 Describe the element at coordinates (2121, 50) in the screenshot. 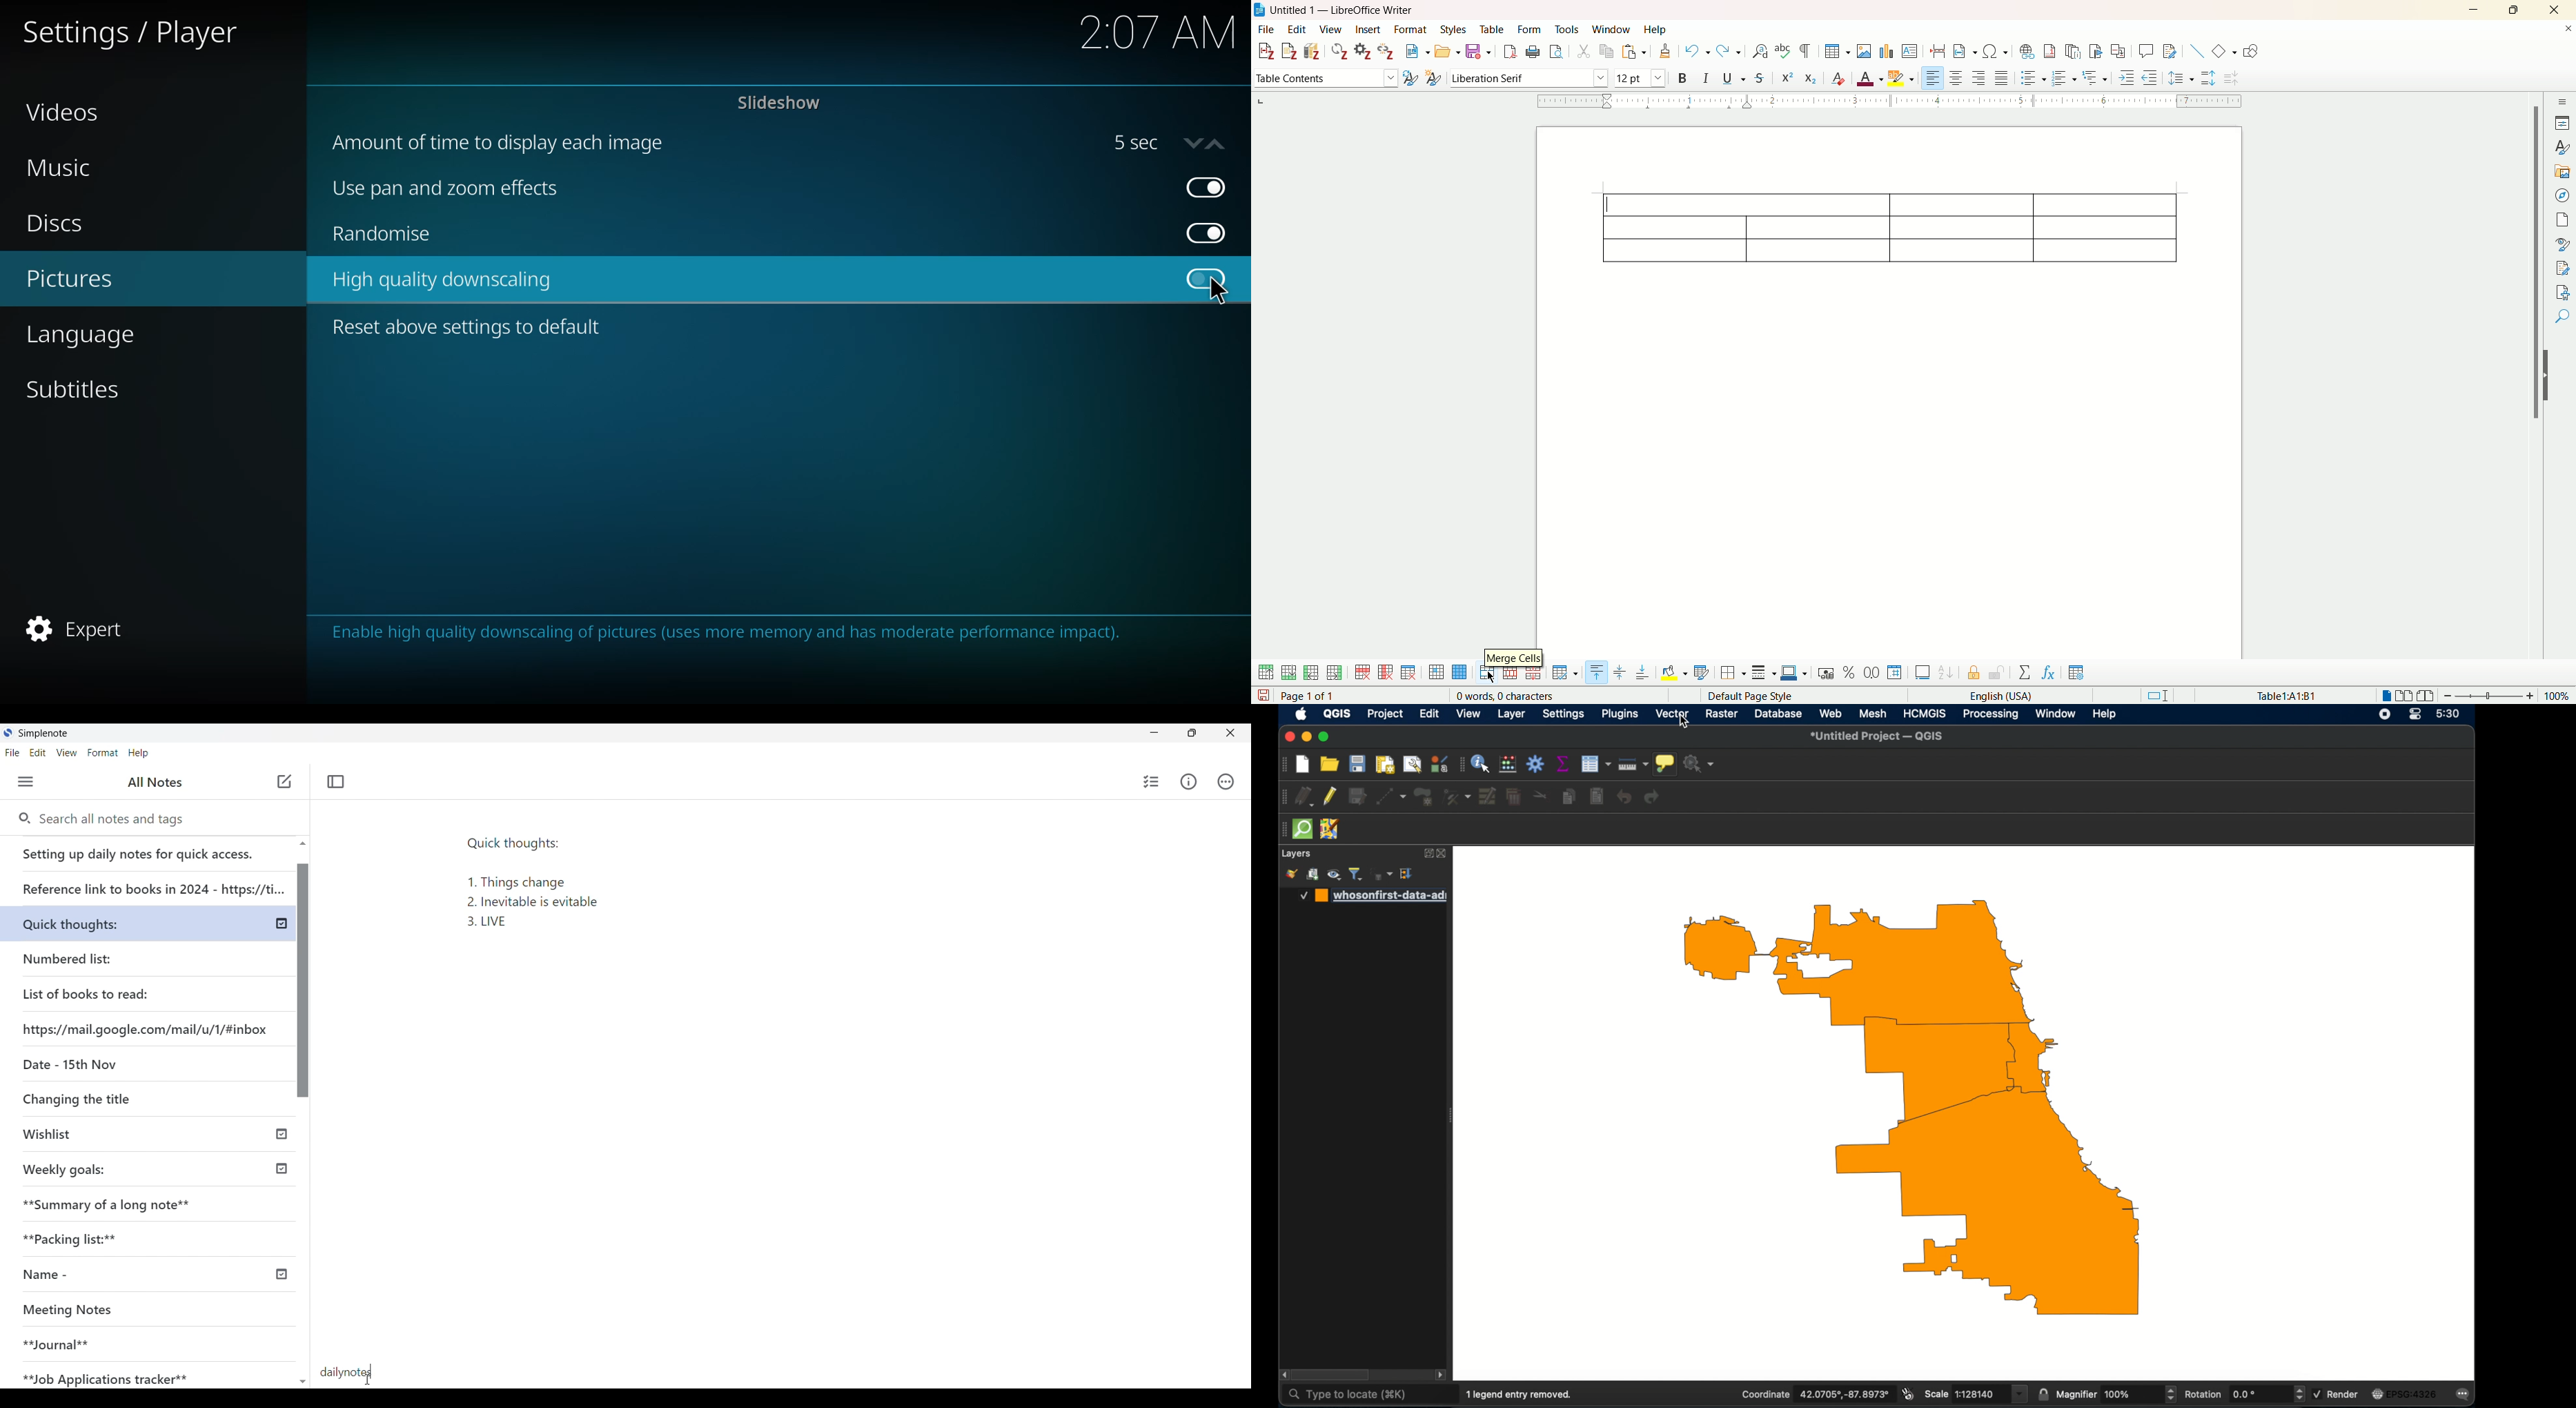

I see `insert cross-reference` at that location.